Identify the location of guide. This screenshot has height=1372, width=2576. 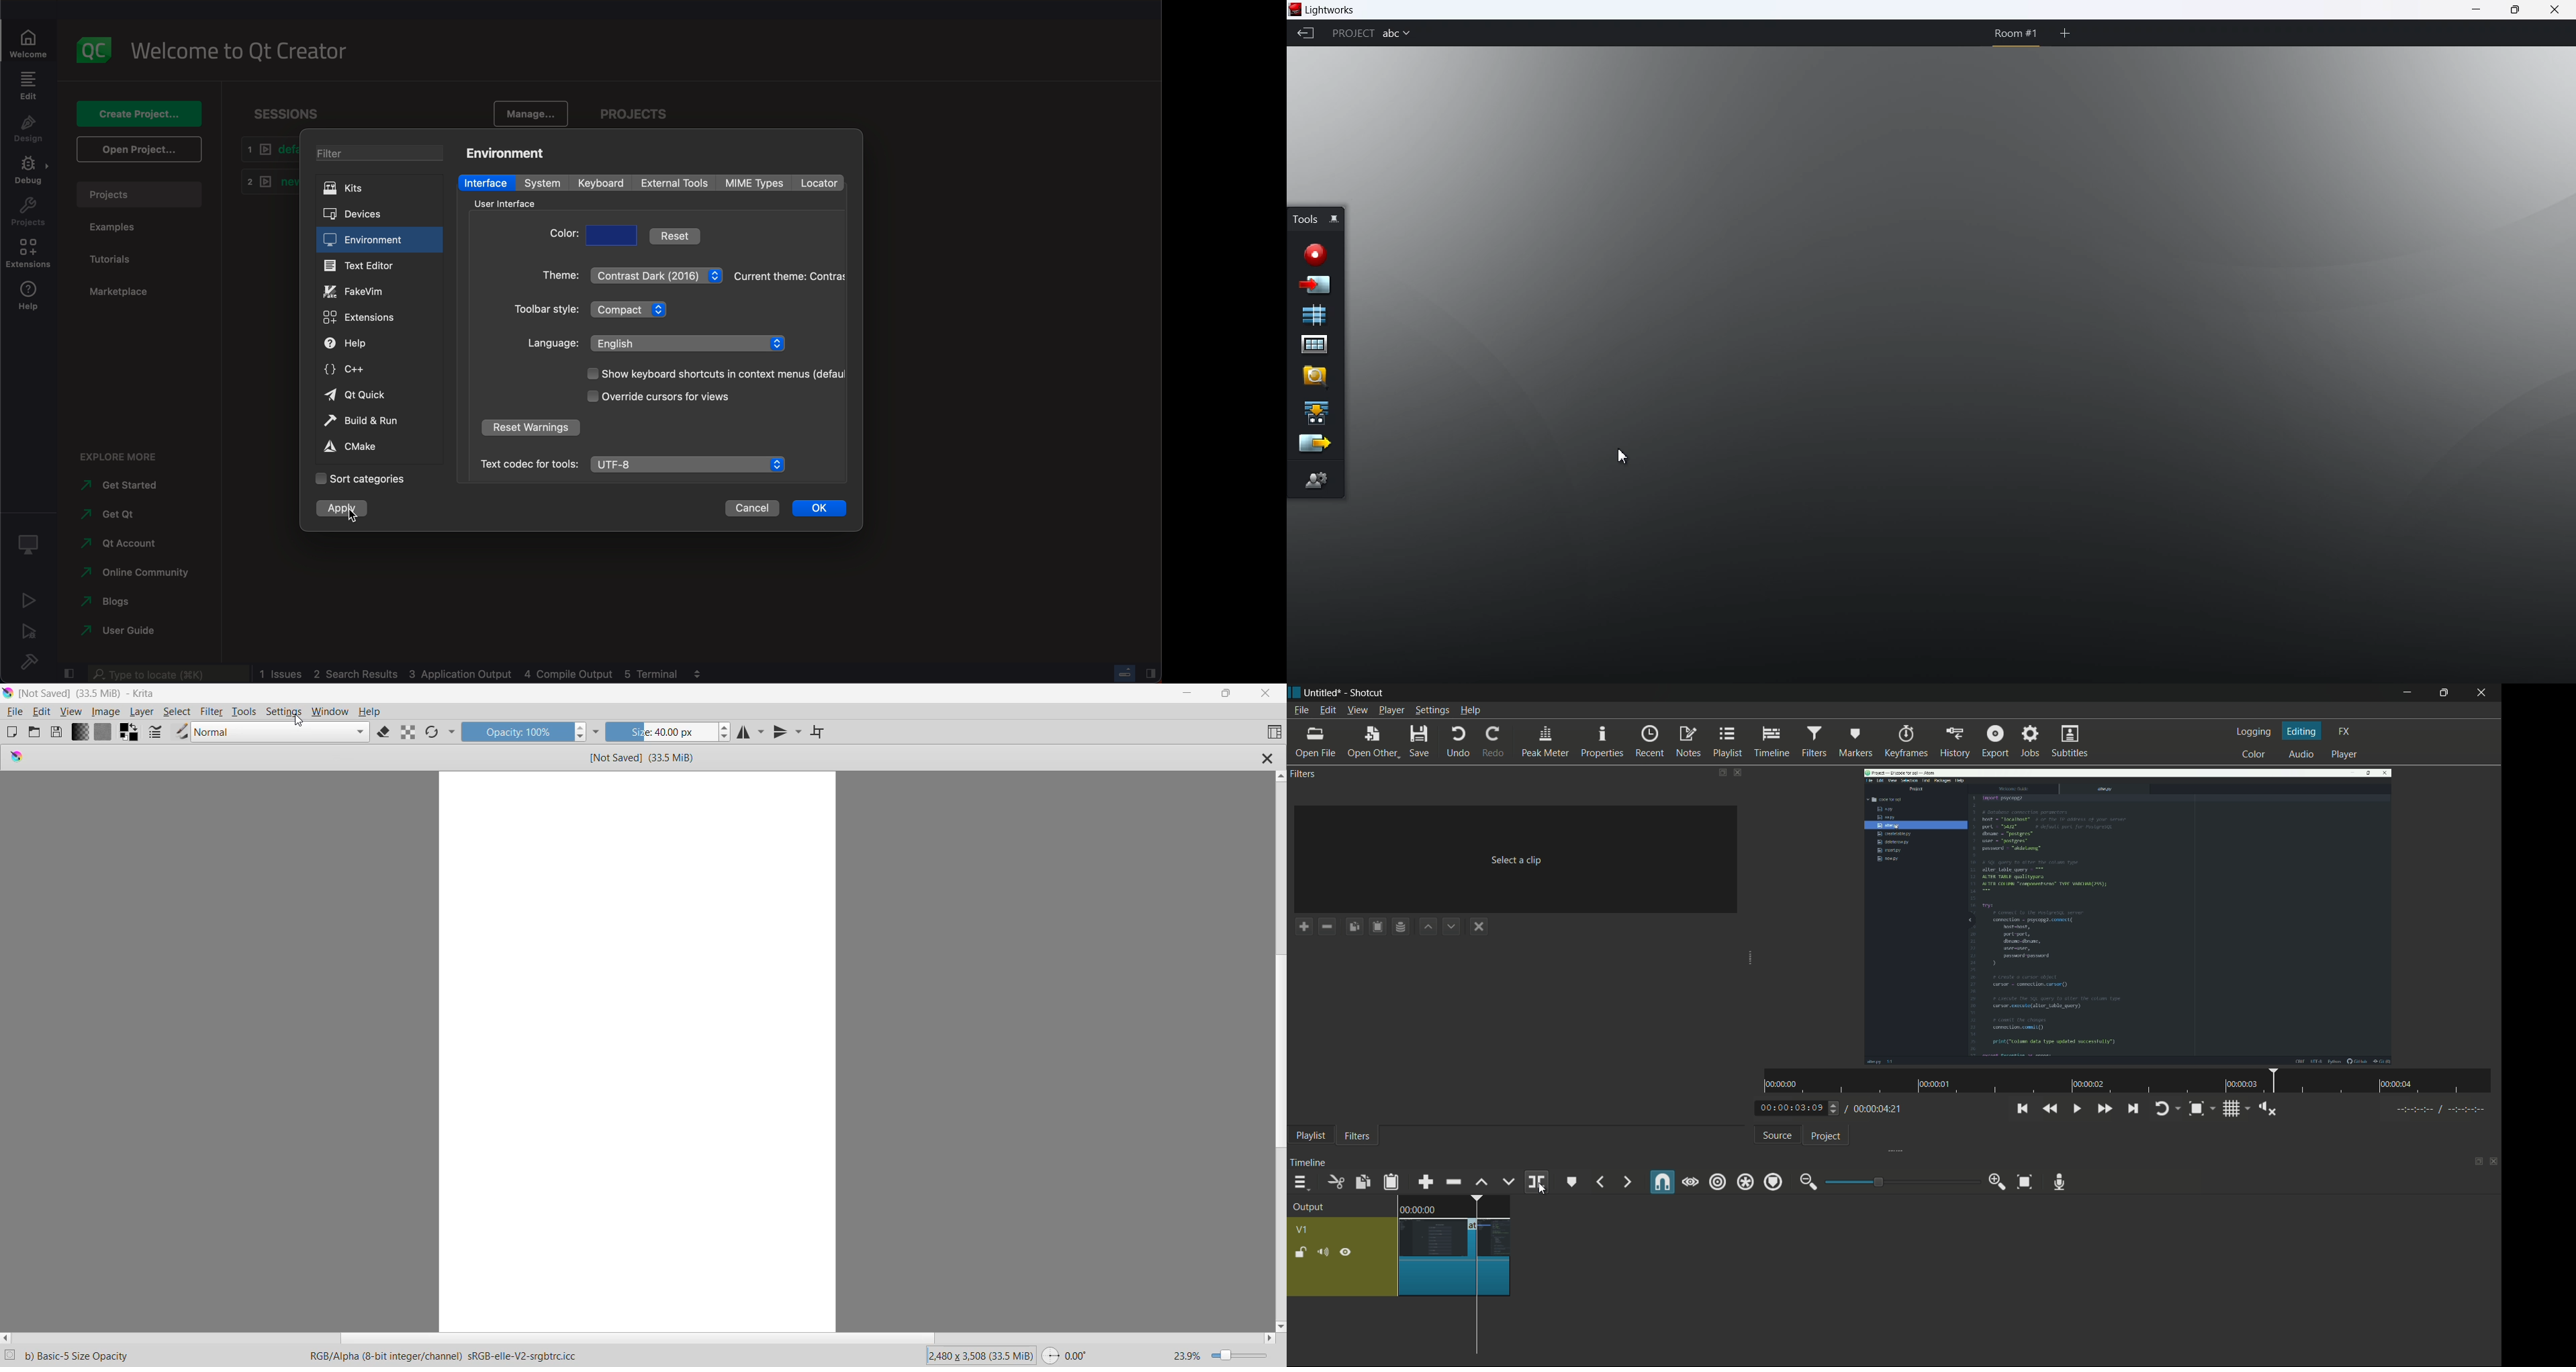
(115, 631).